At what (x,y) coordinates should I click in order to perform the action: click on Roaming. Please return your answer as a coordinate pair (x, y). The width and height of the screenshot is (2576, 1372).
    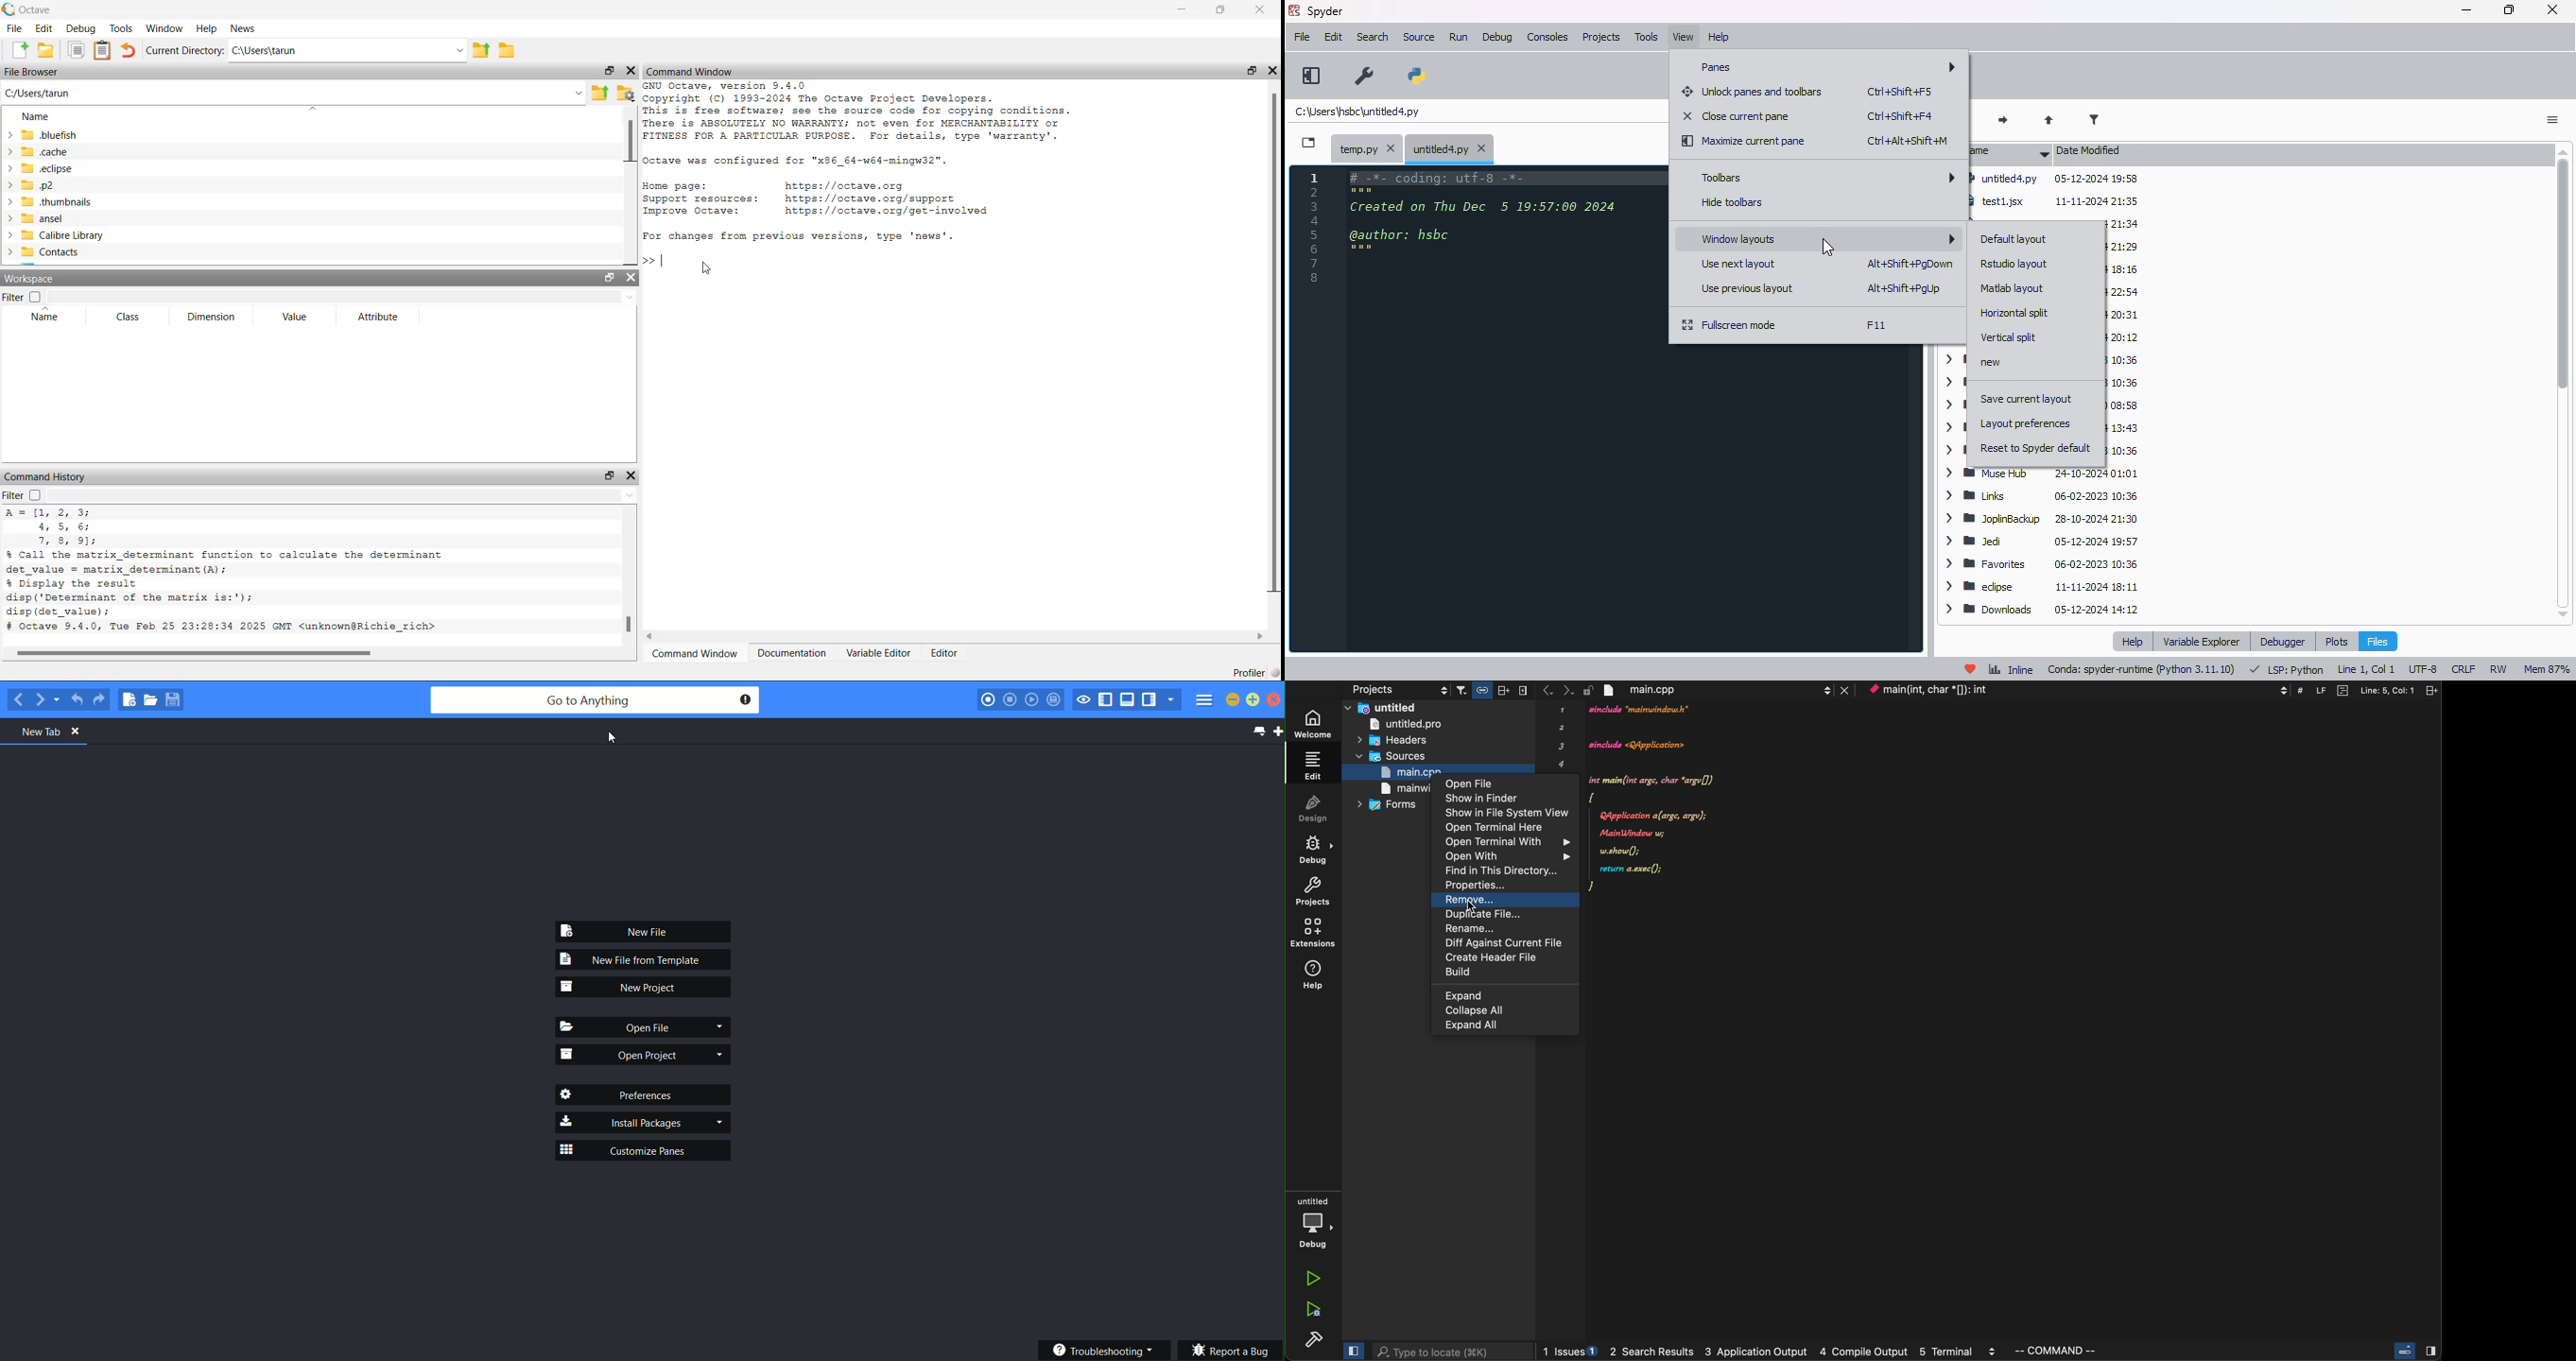
    Looking at the image, I should click on (2124, 405).